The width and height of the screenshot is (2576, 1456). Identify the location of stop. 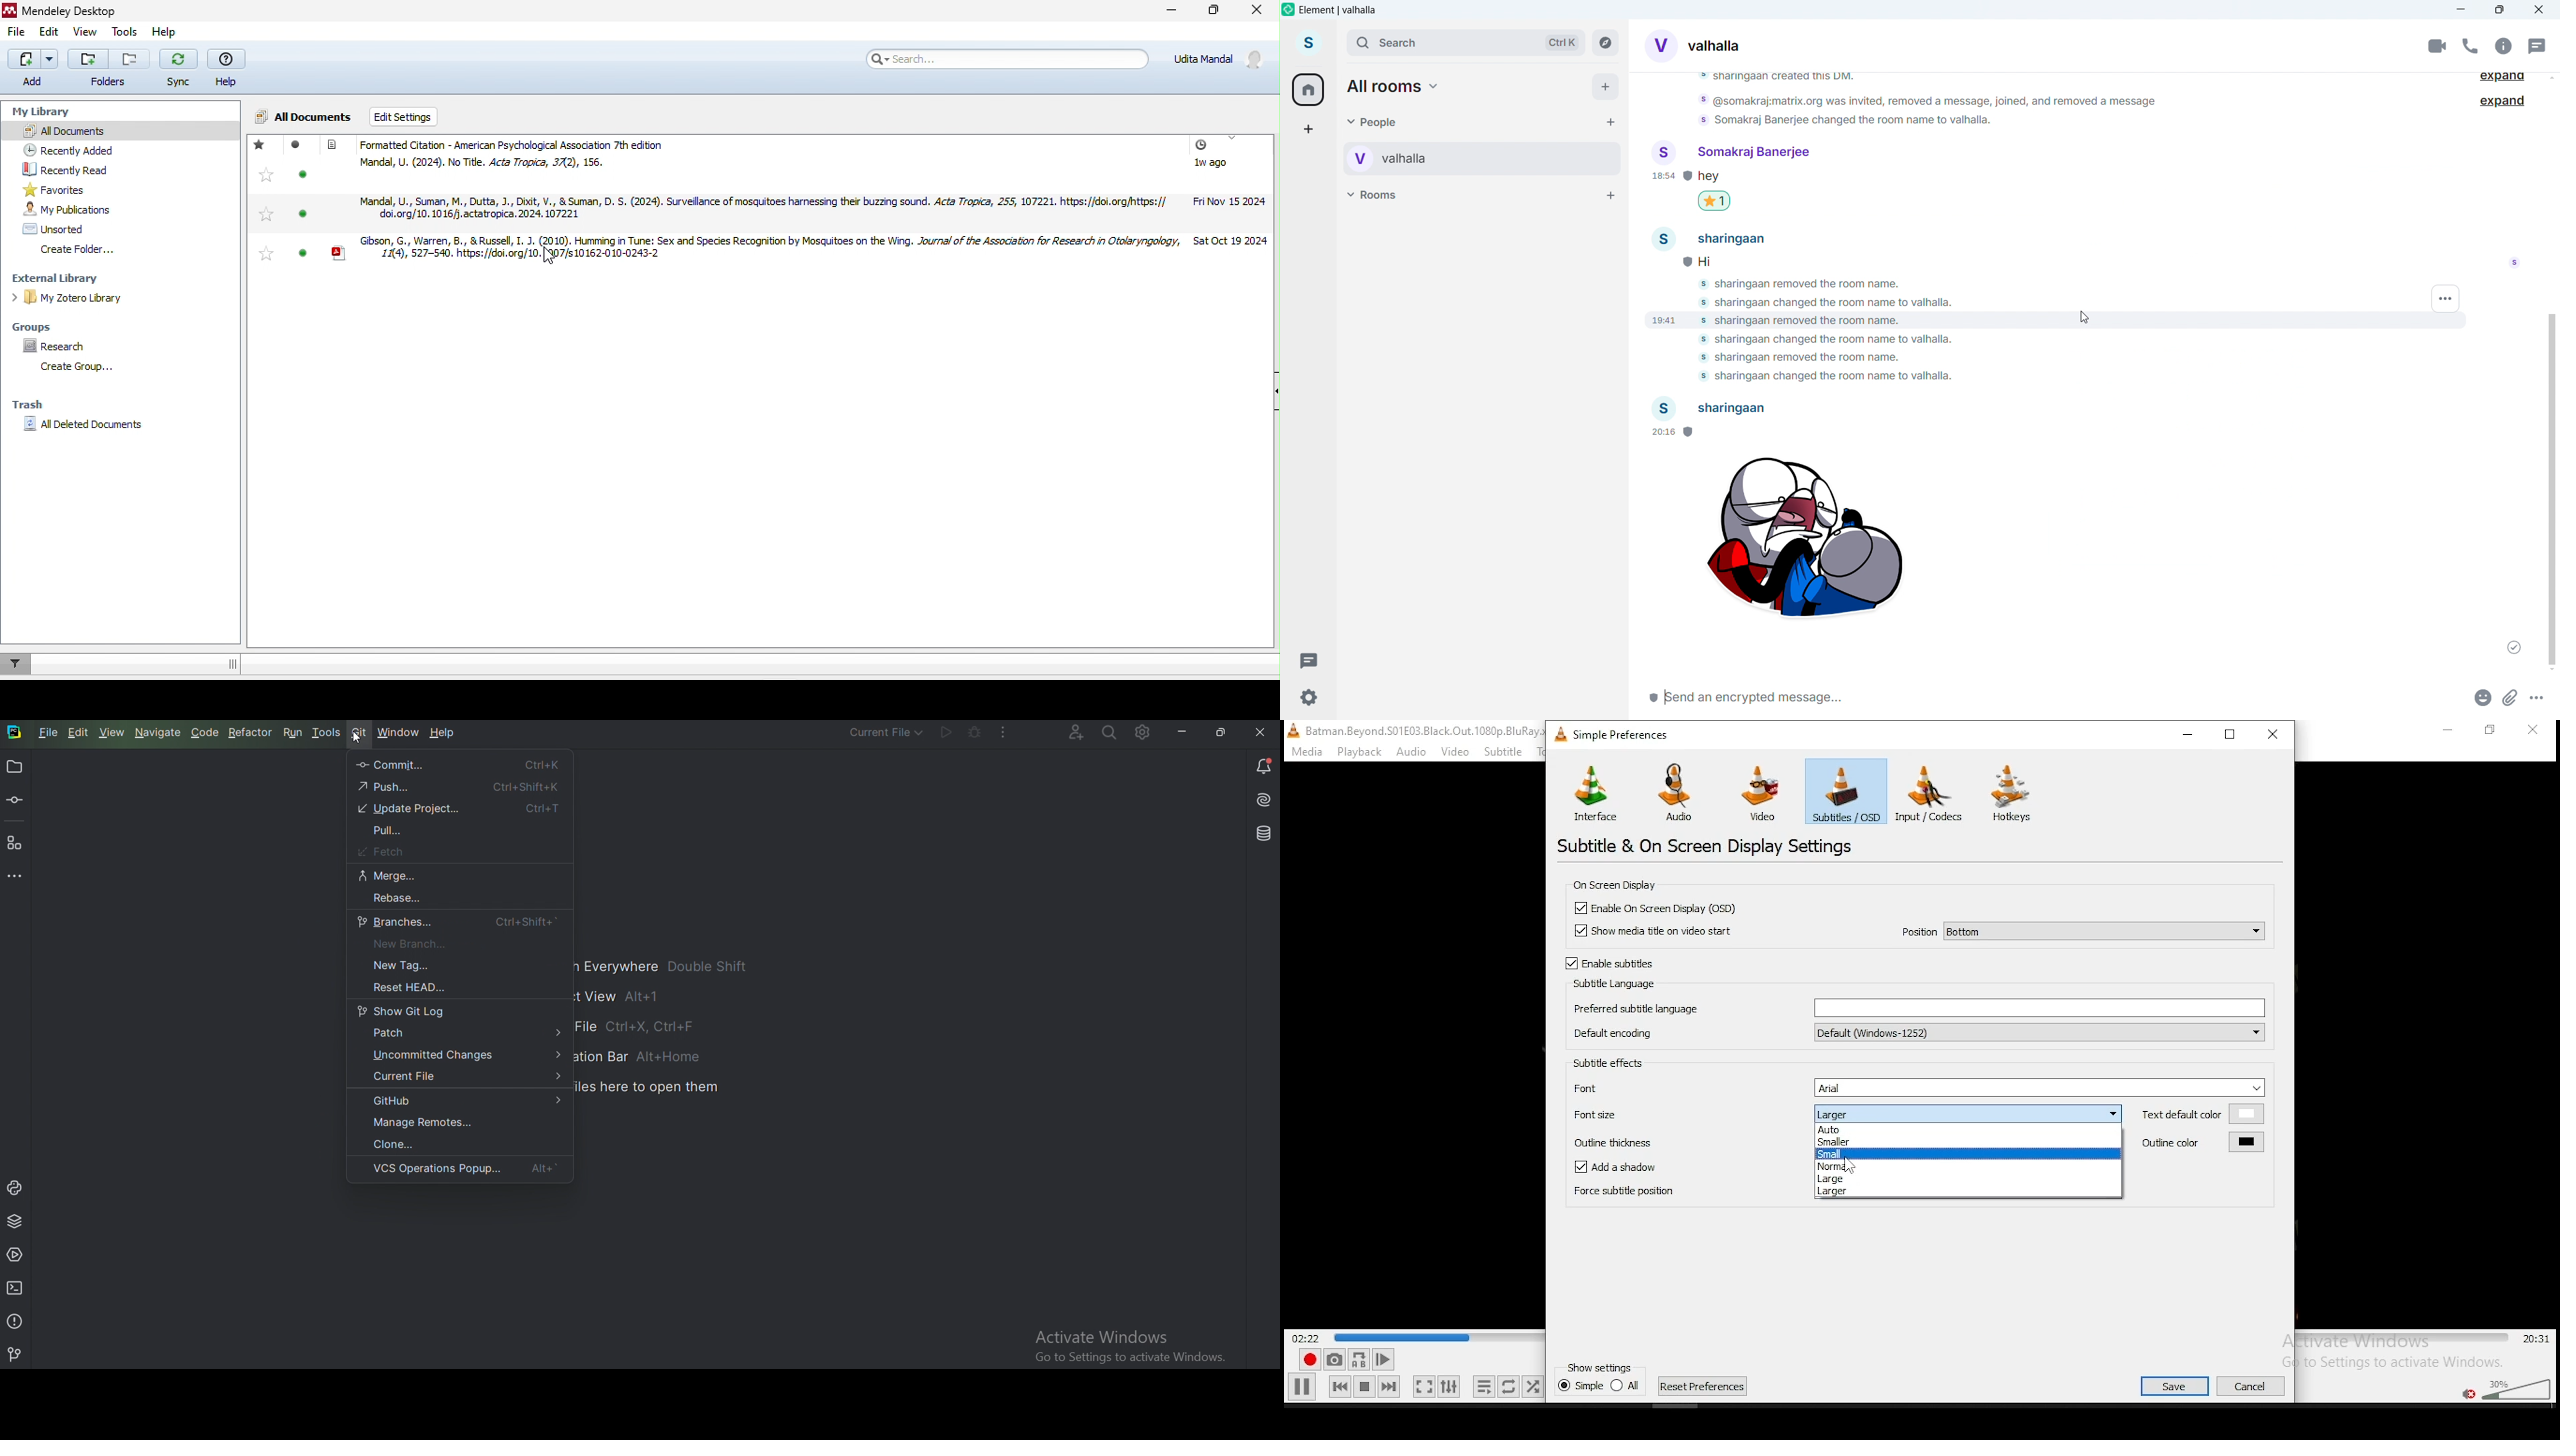
(1364, 1386).